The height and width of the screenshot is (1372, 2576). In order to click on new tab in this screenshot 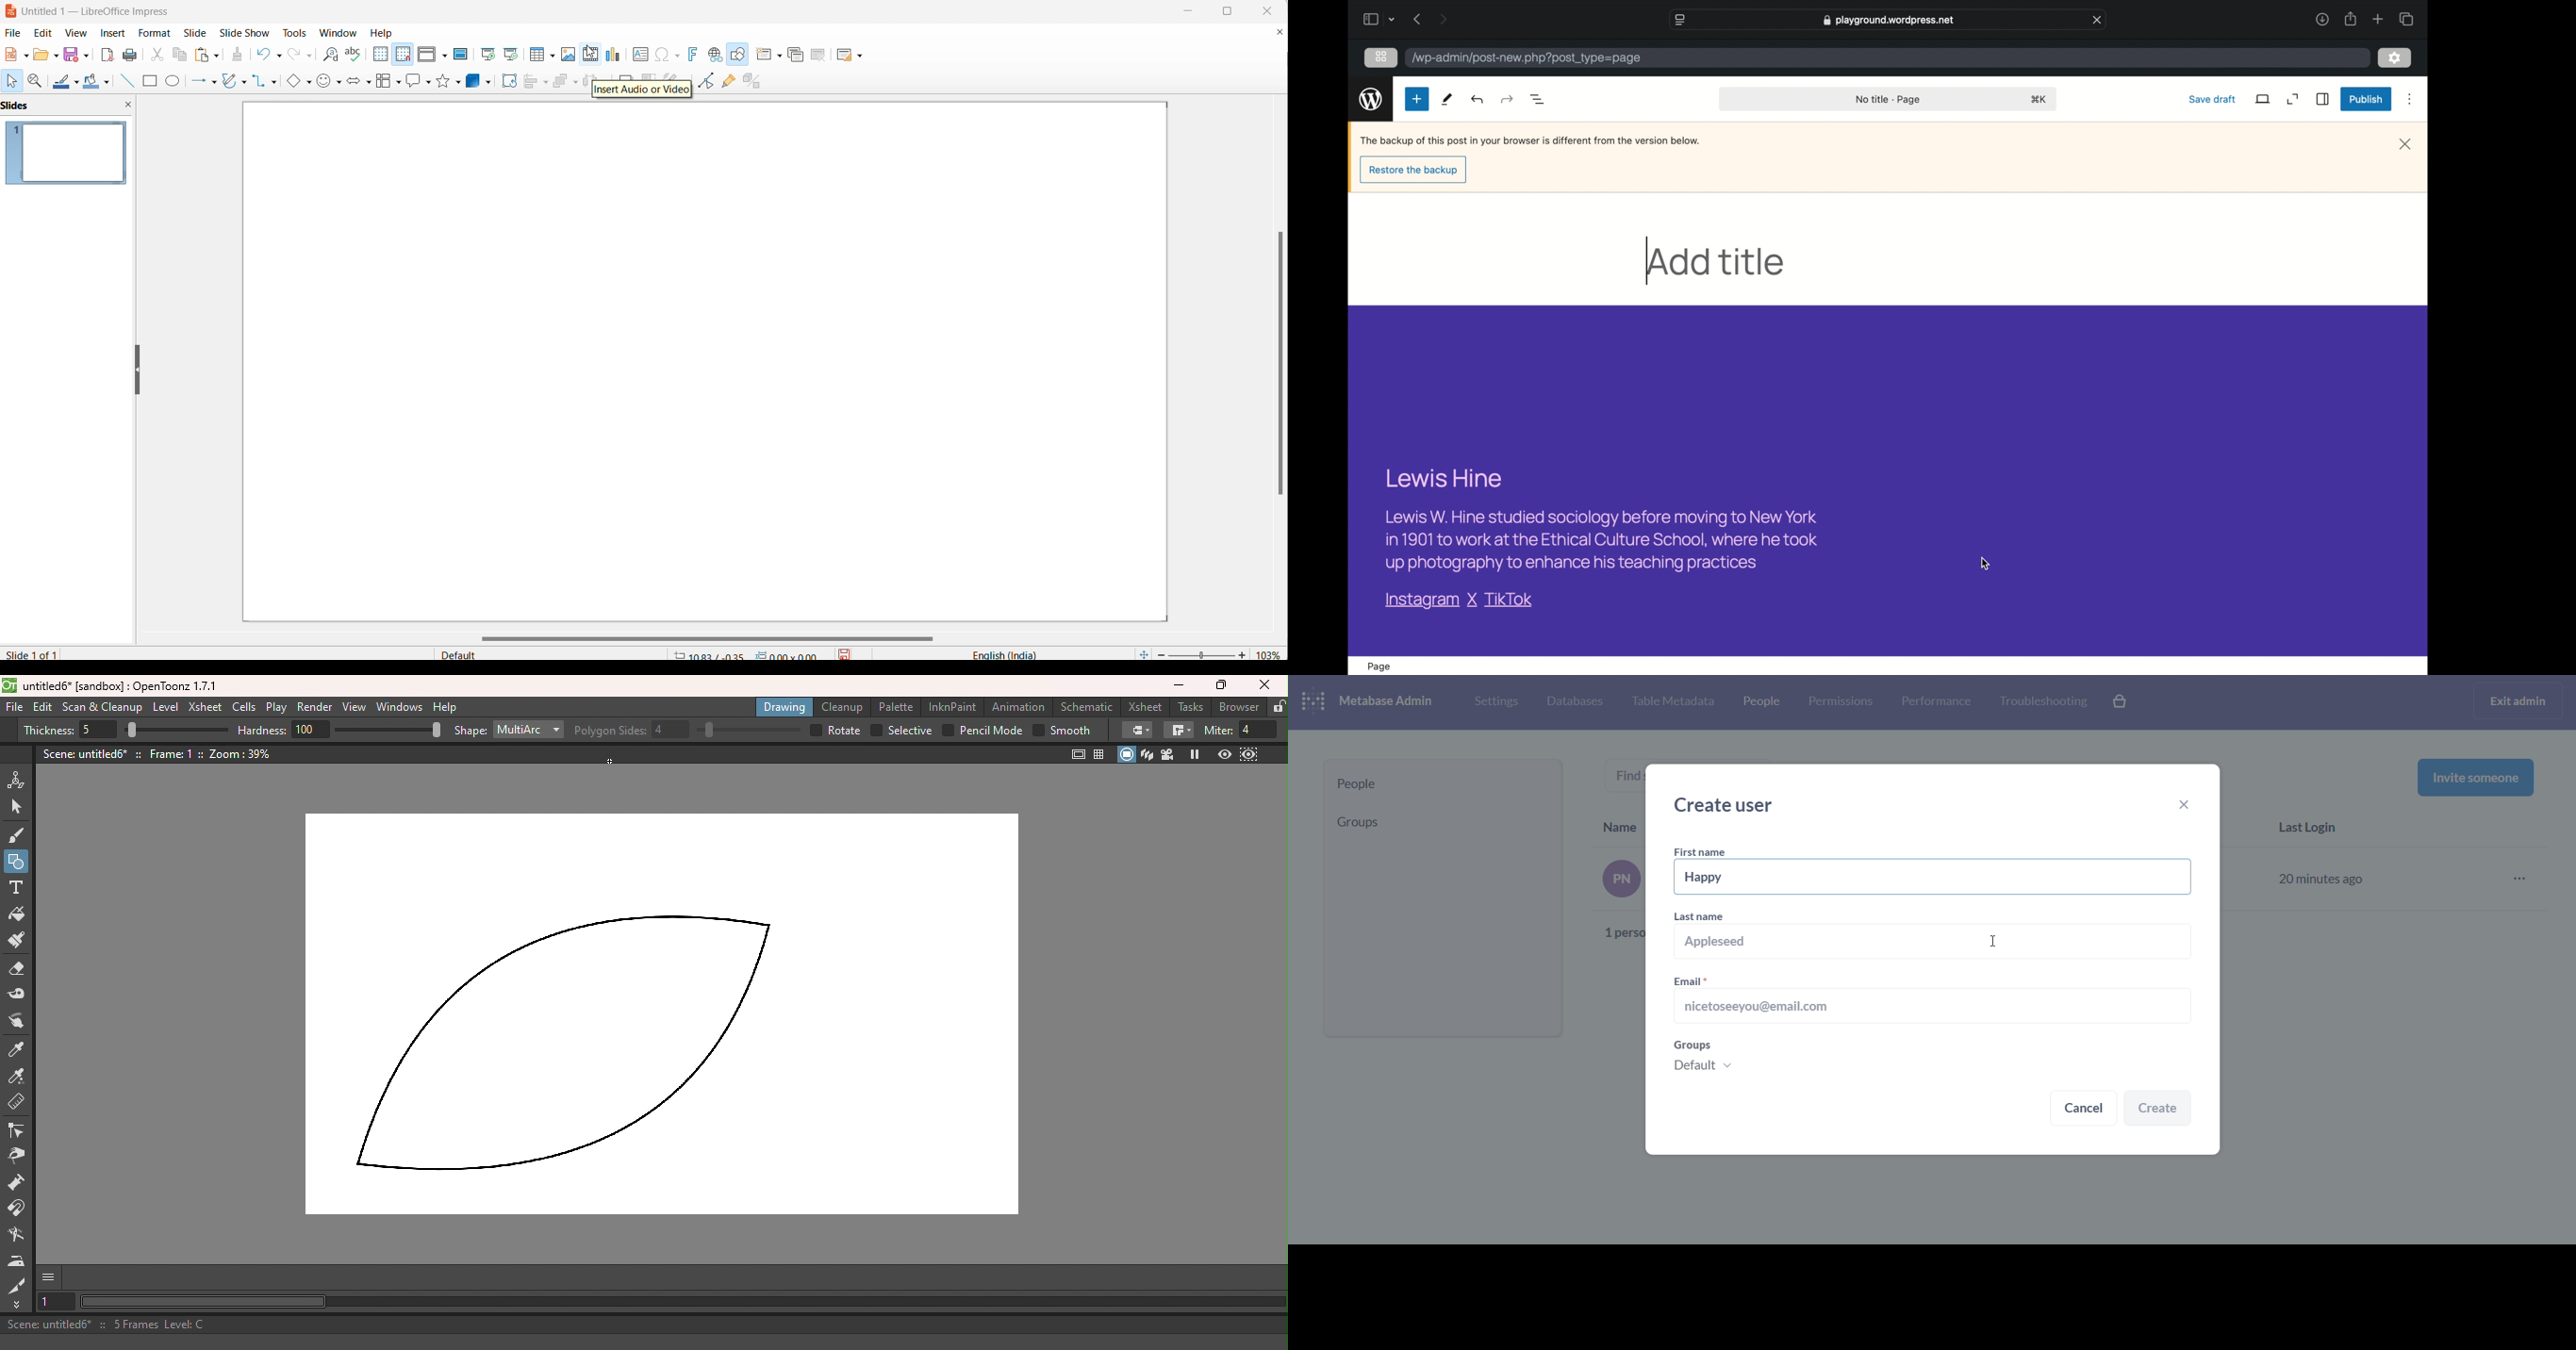, I will do `click(2379, 19)`.